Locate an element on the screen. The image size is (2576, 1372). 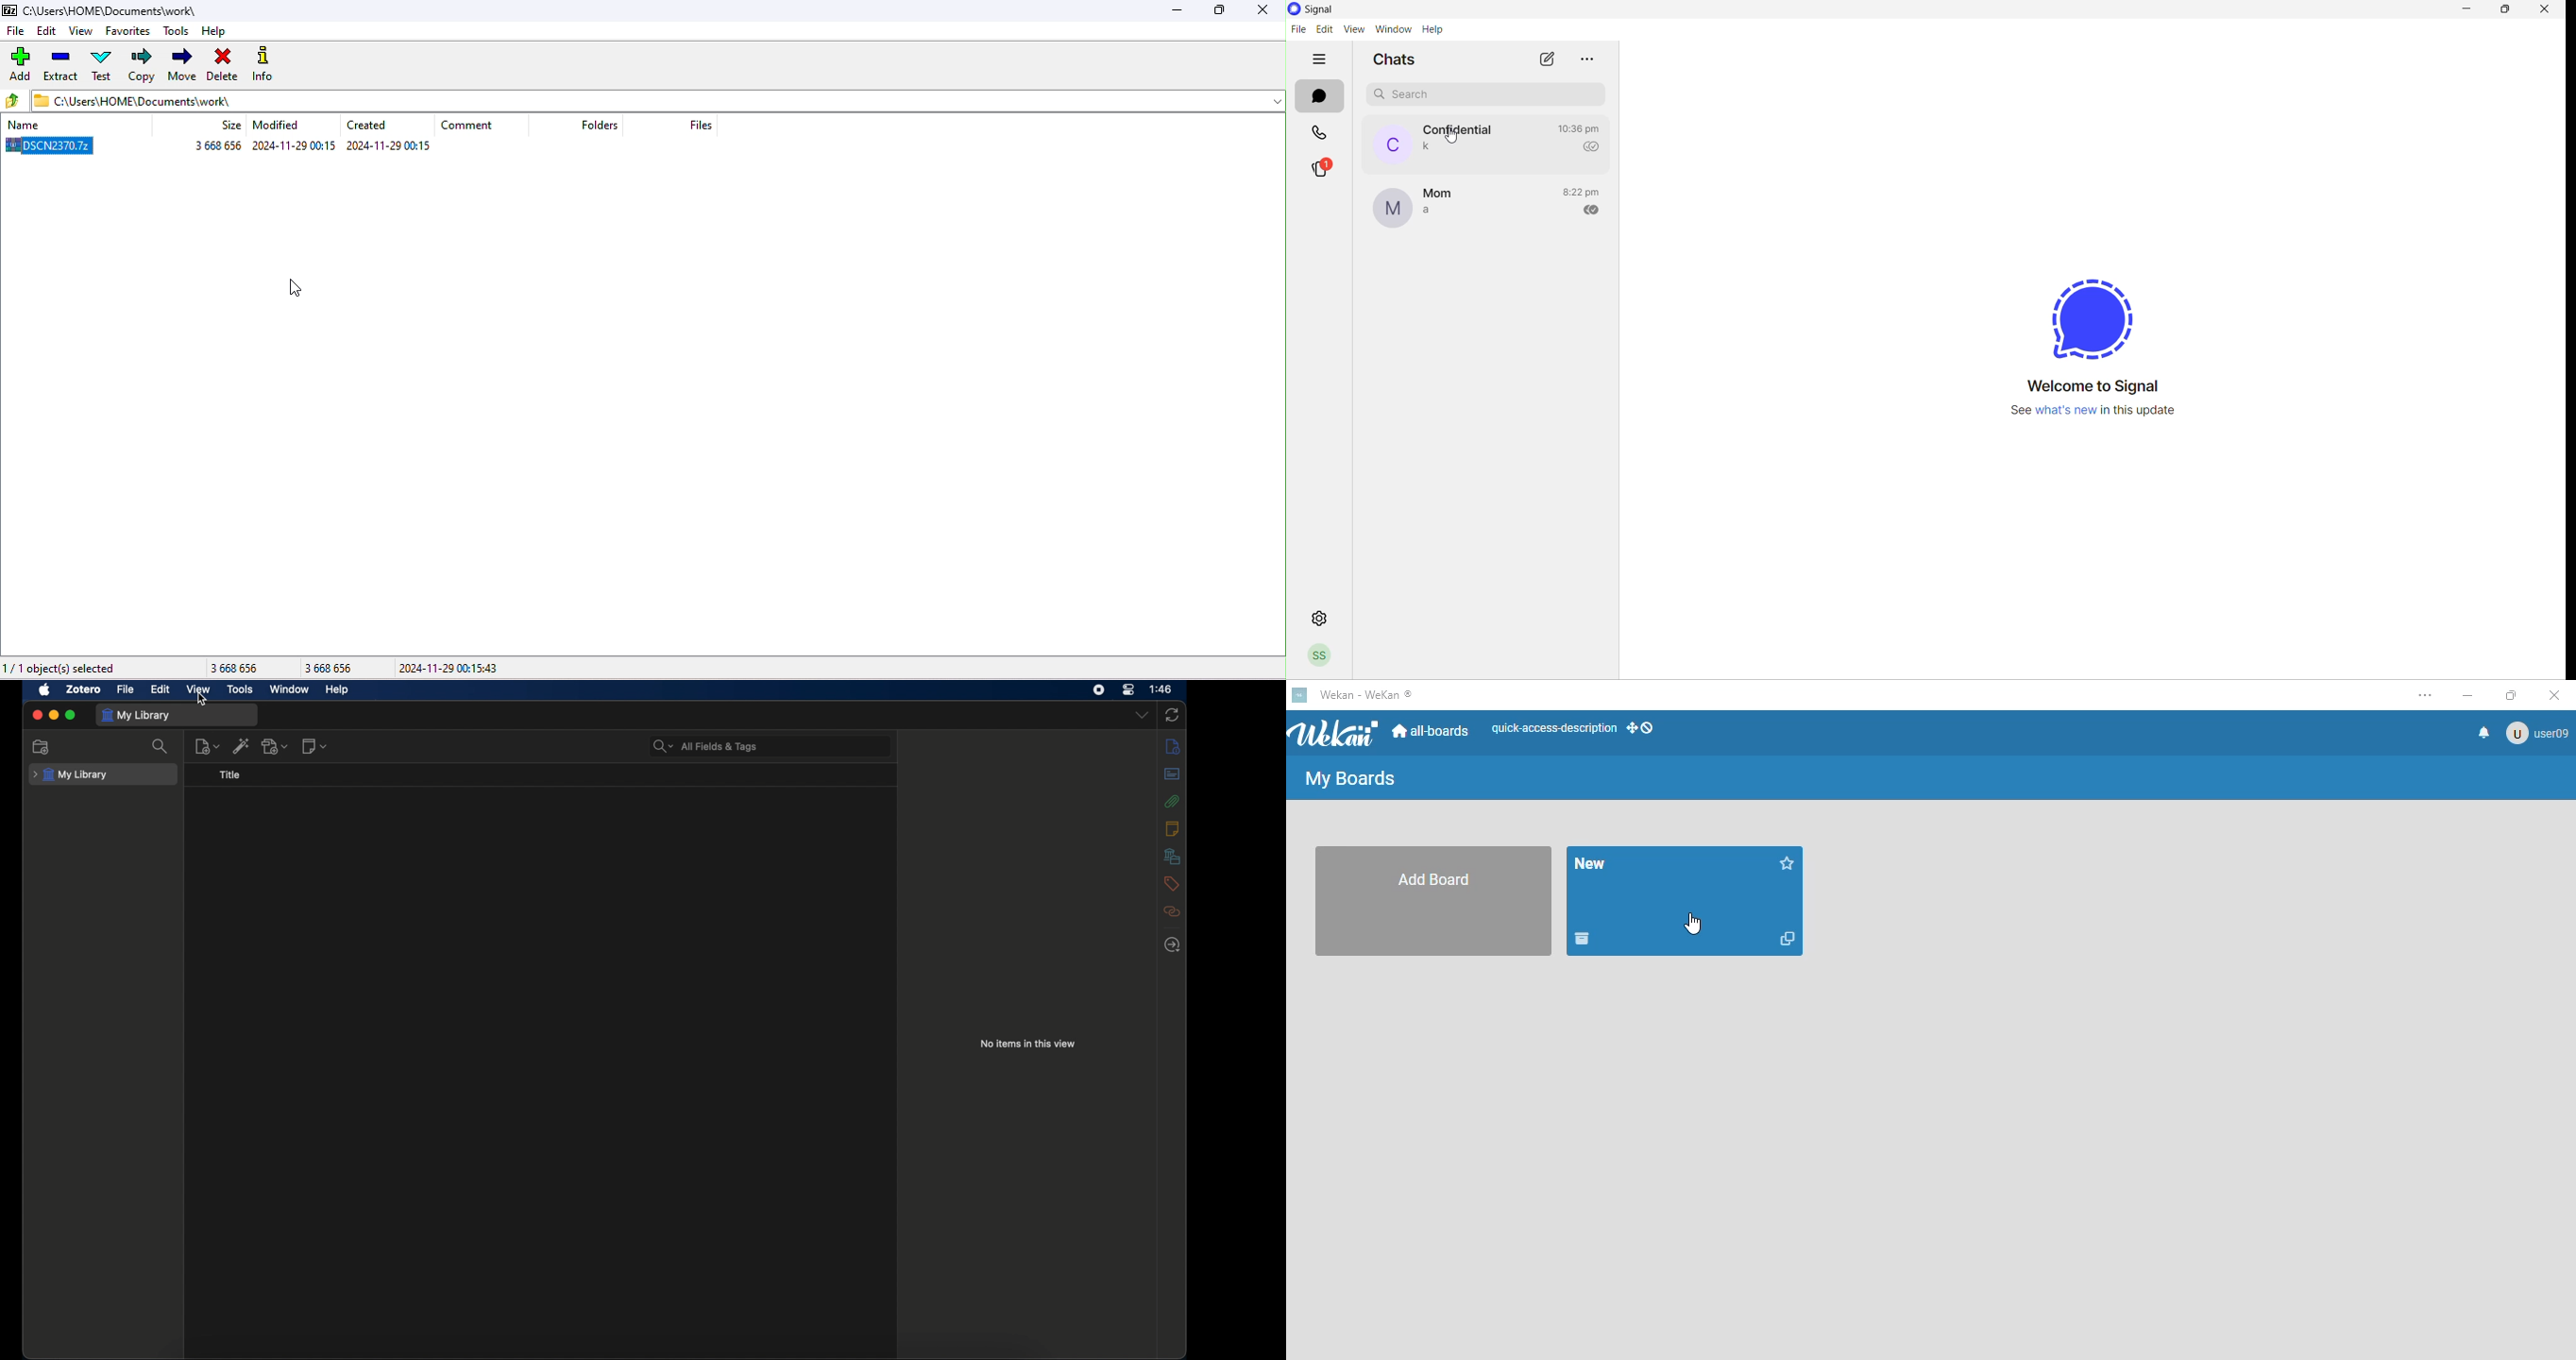
contact name is located at coordinates (1461, 130).